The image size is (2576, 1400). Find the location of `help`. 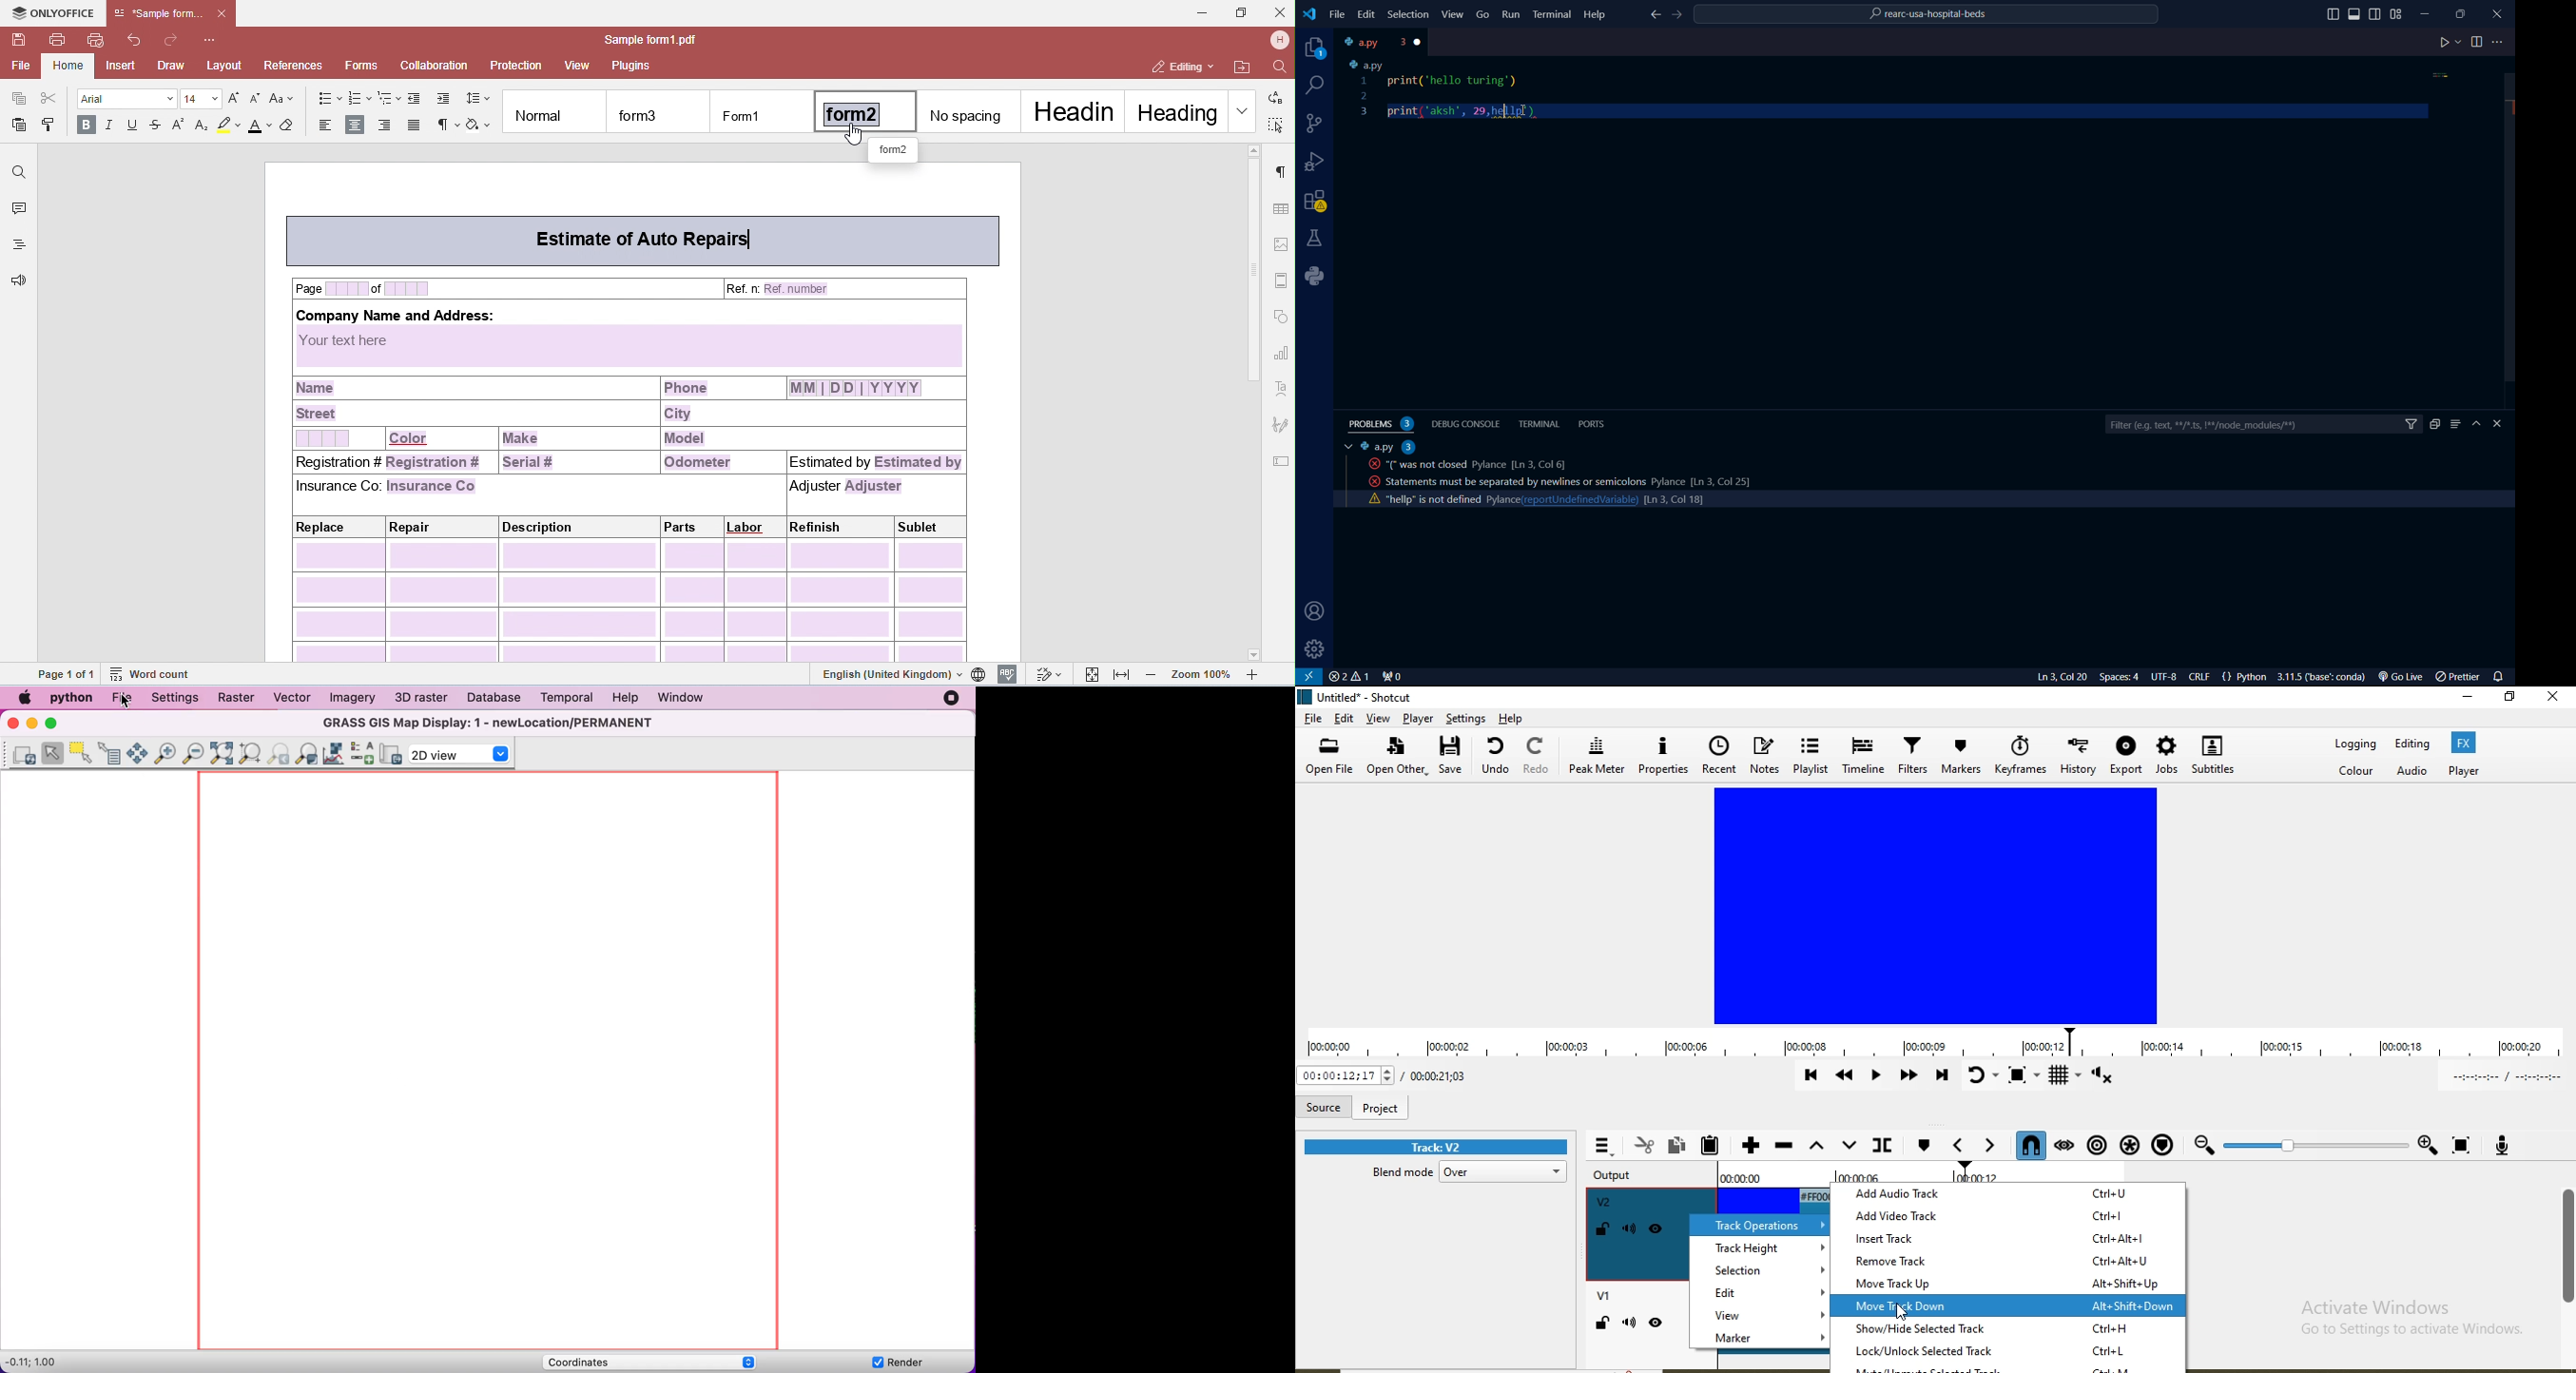

help is located at coordinates (1513, 717).